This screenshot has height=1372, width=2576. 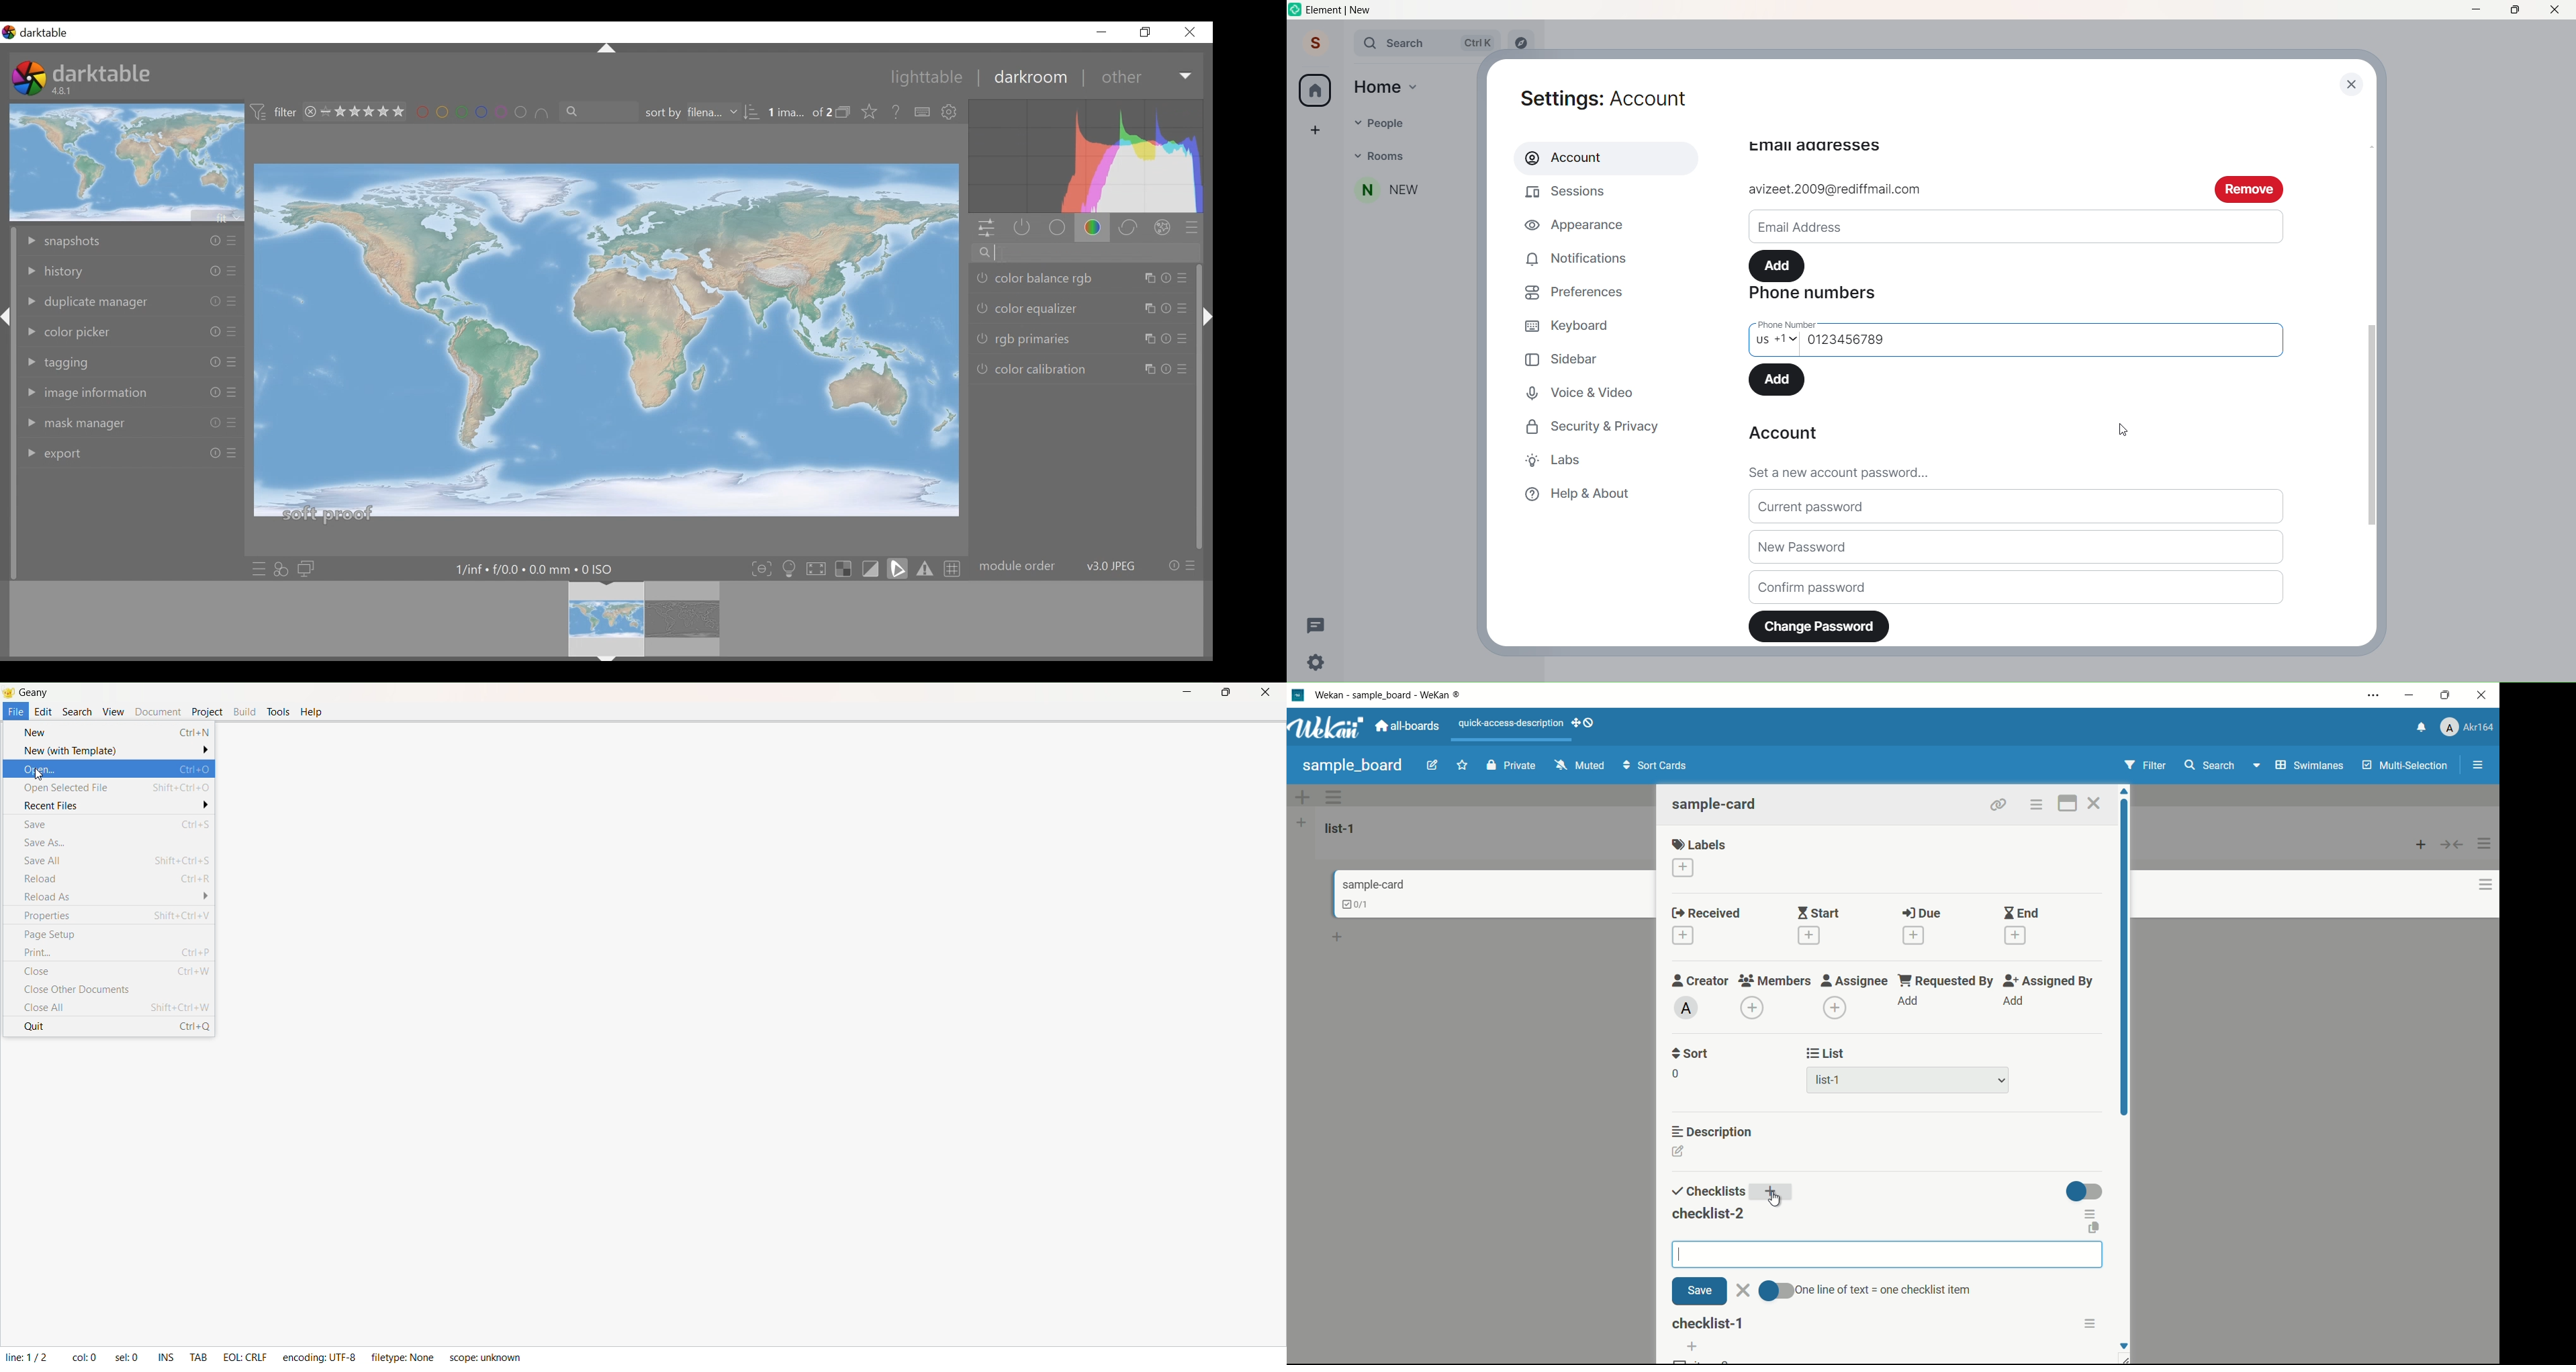 What do you see at coordinates (1128, 227) in the screenshot?
I see `correct` at bounding box center [1128, 227].